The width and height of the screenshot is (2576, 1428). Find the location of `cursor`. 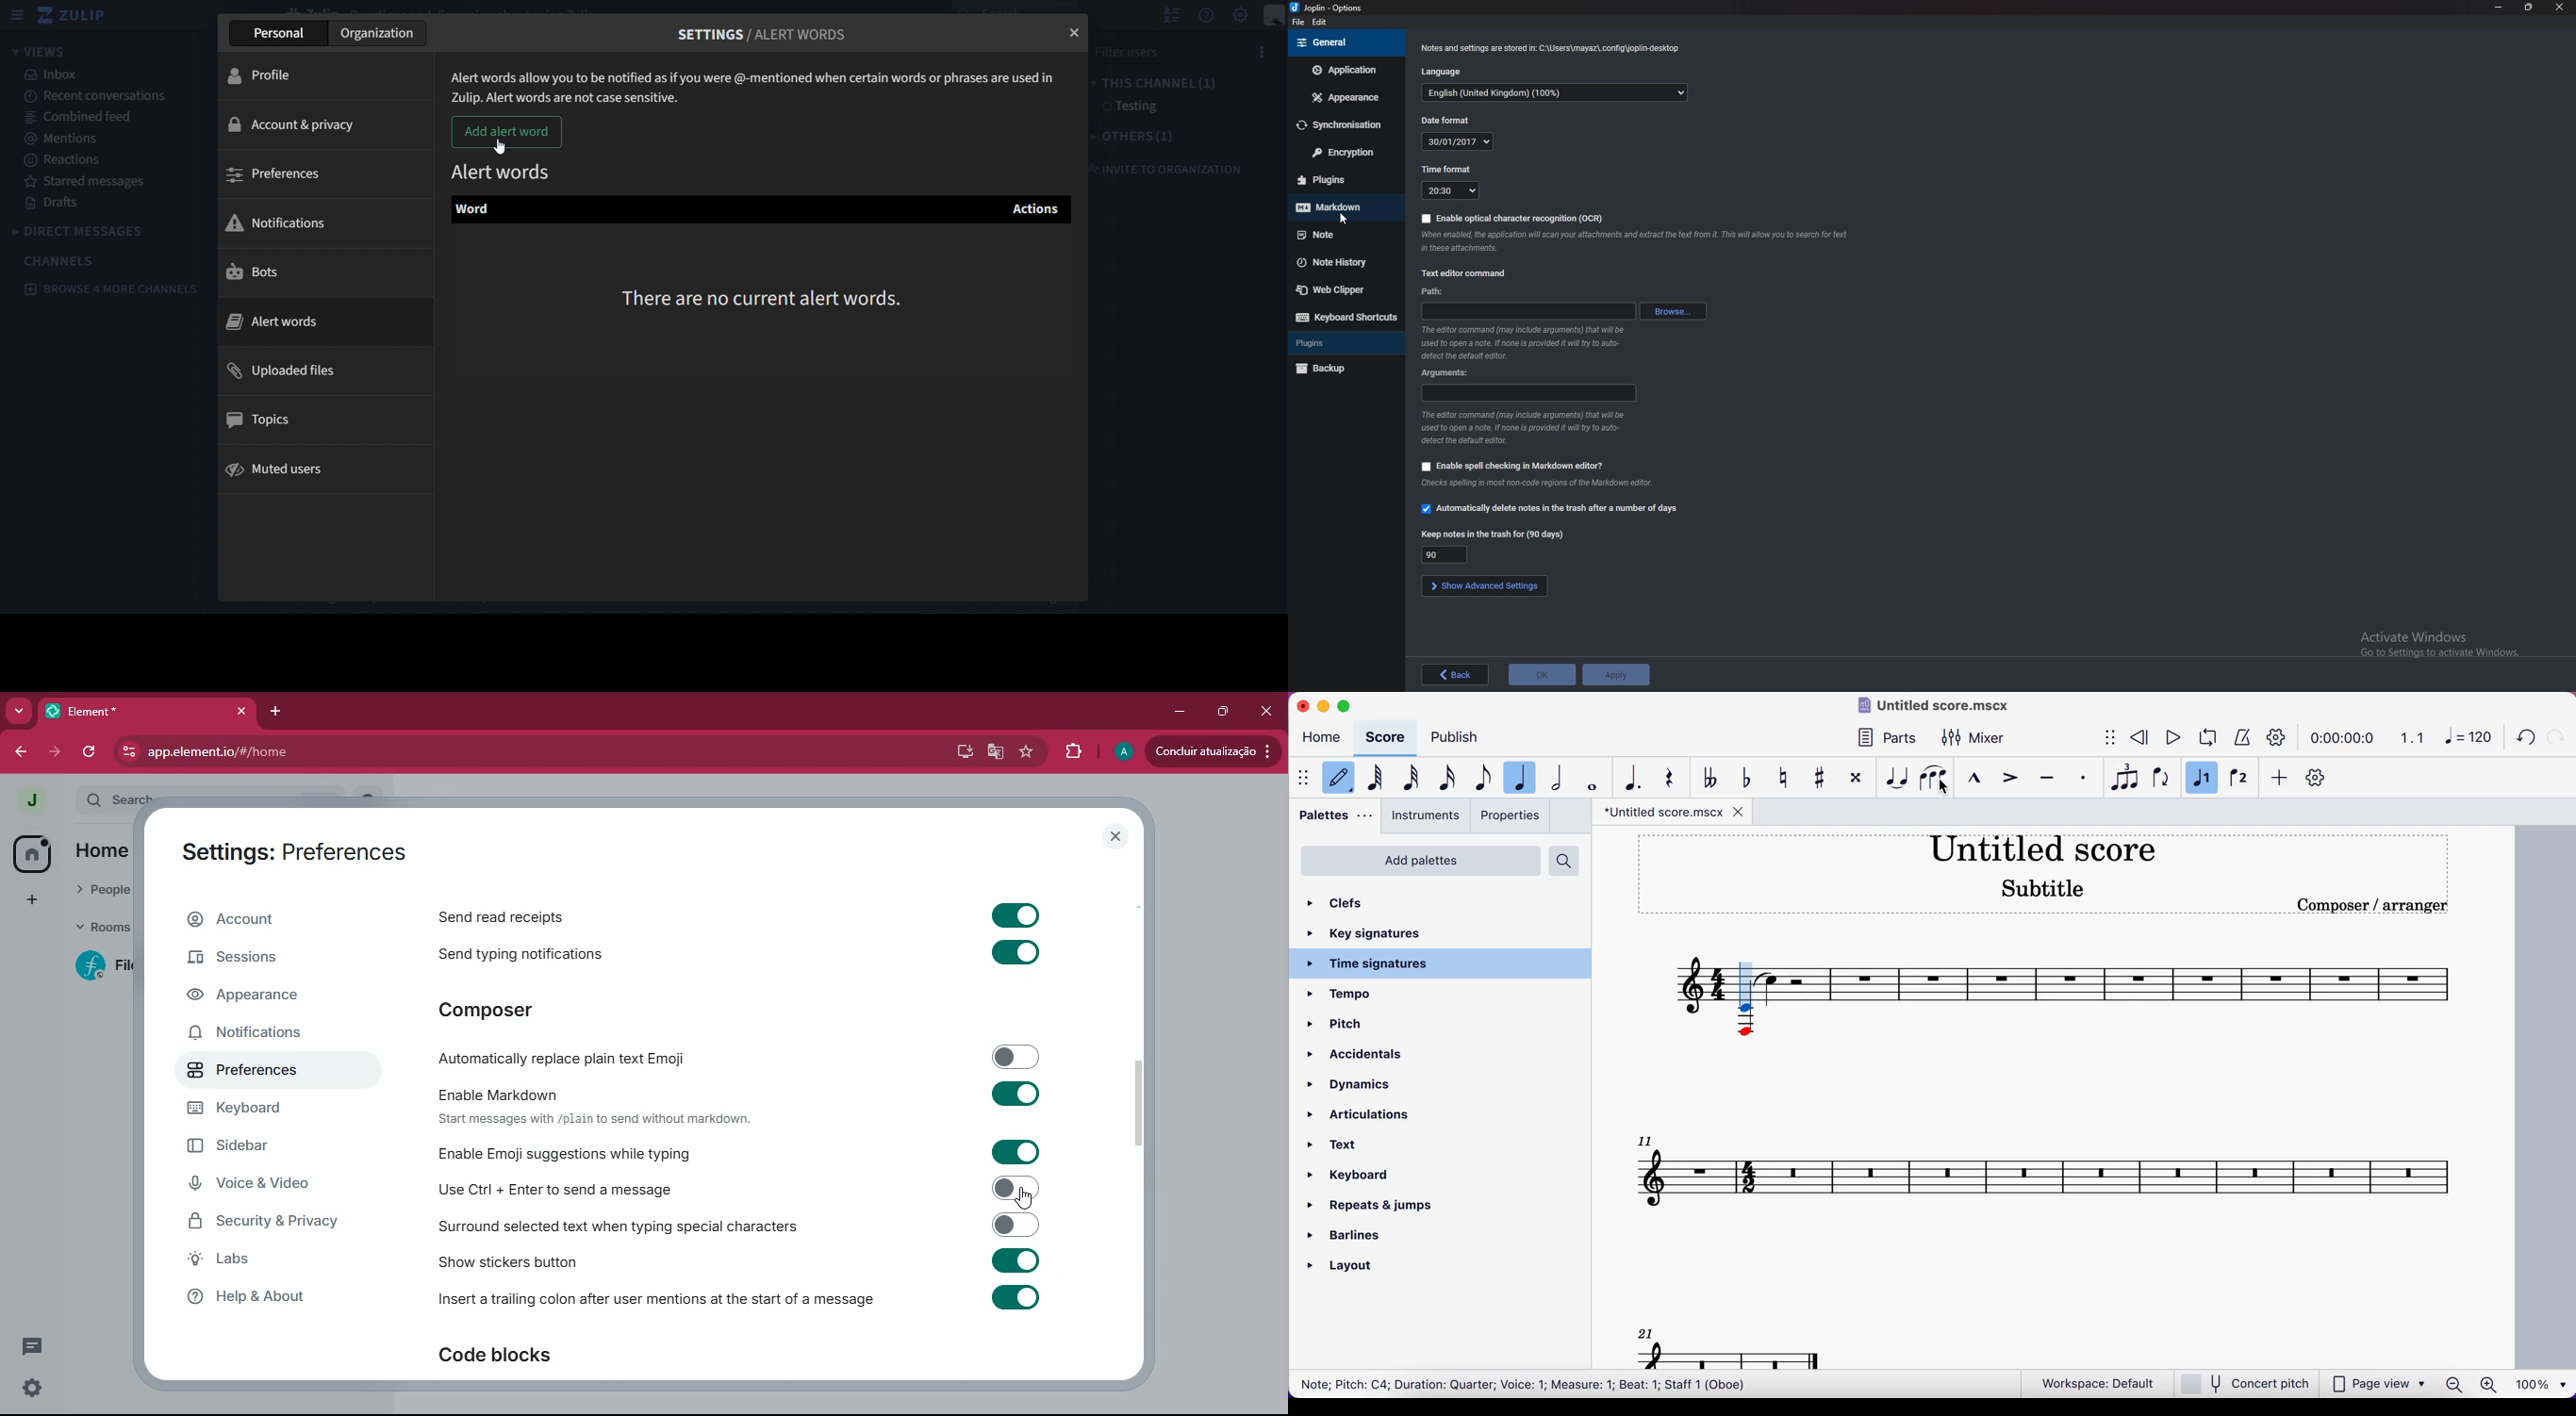

cursor is located at coordinates (1026, 1198).